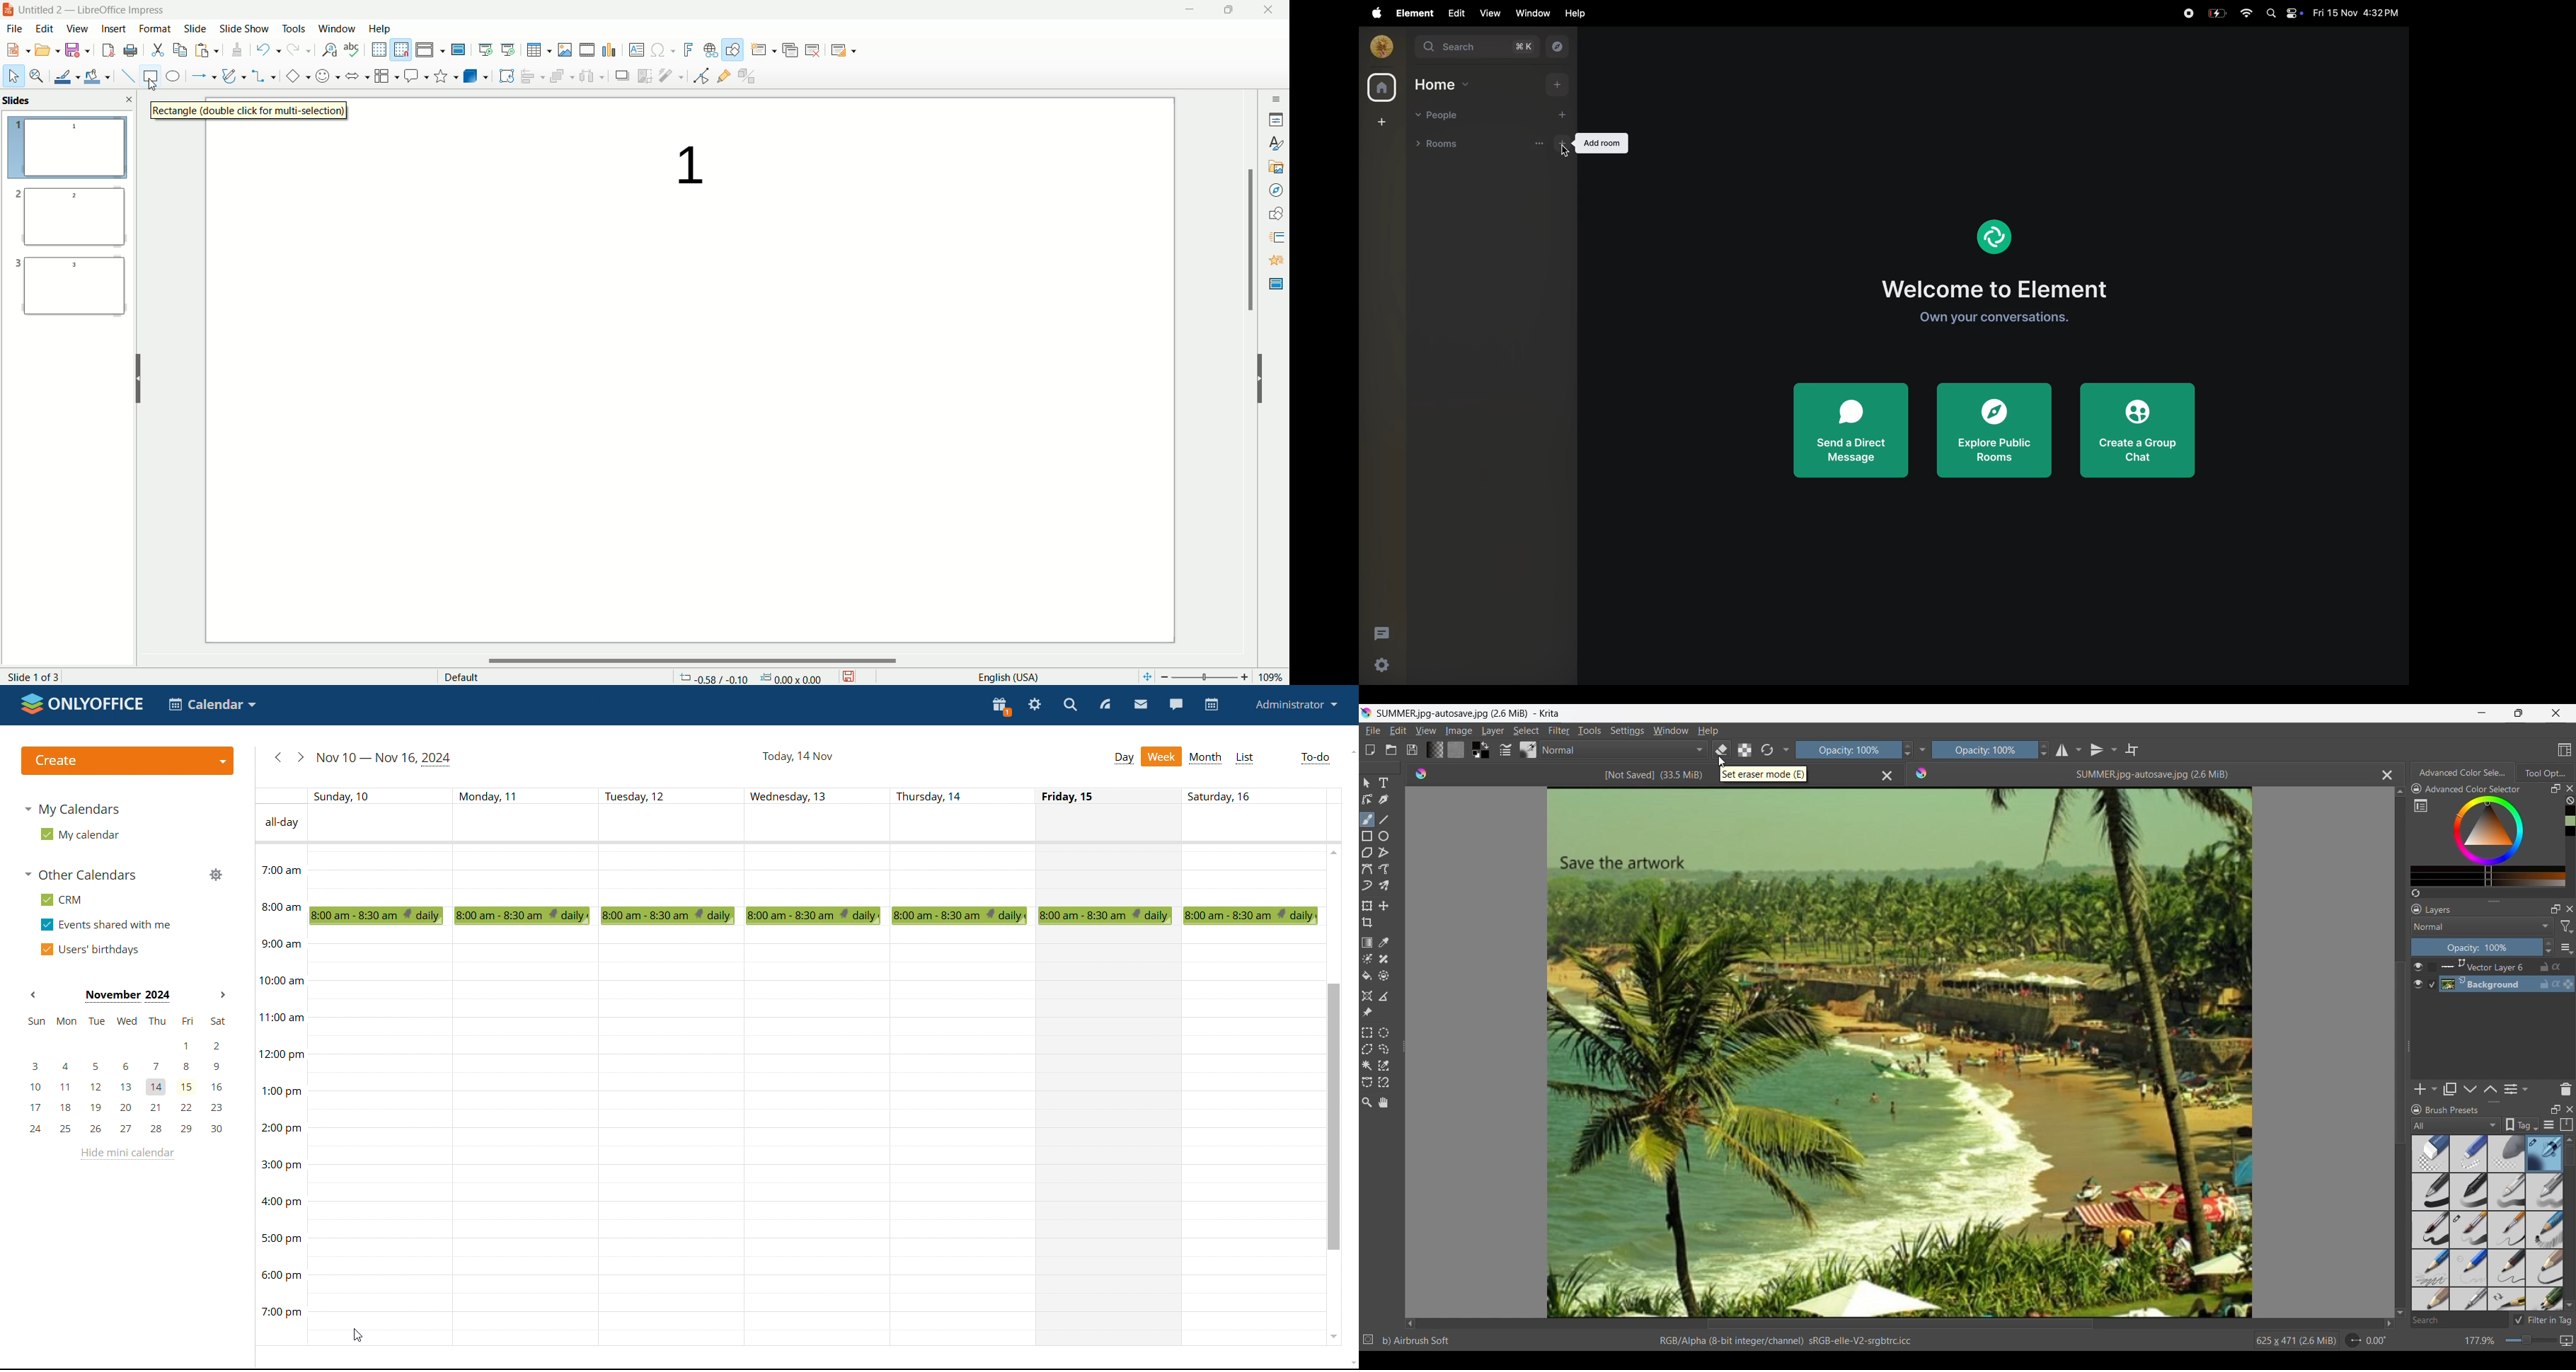 The image size is (2576, 1372). What do you see at coordinates (1368, 799) in the screenshot?
I see `Edit shapes tool` at bounding box center [1368, 799].